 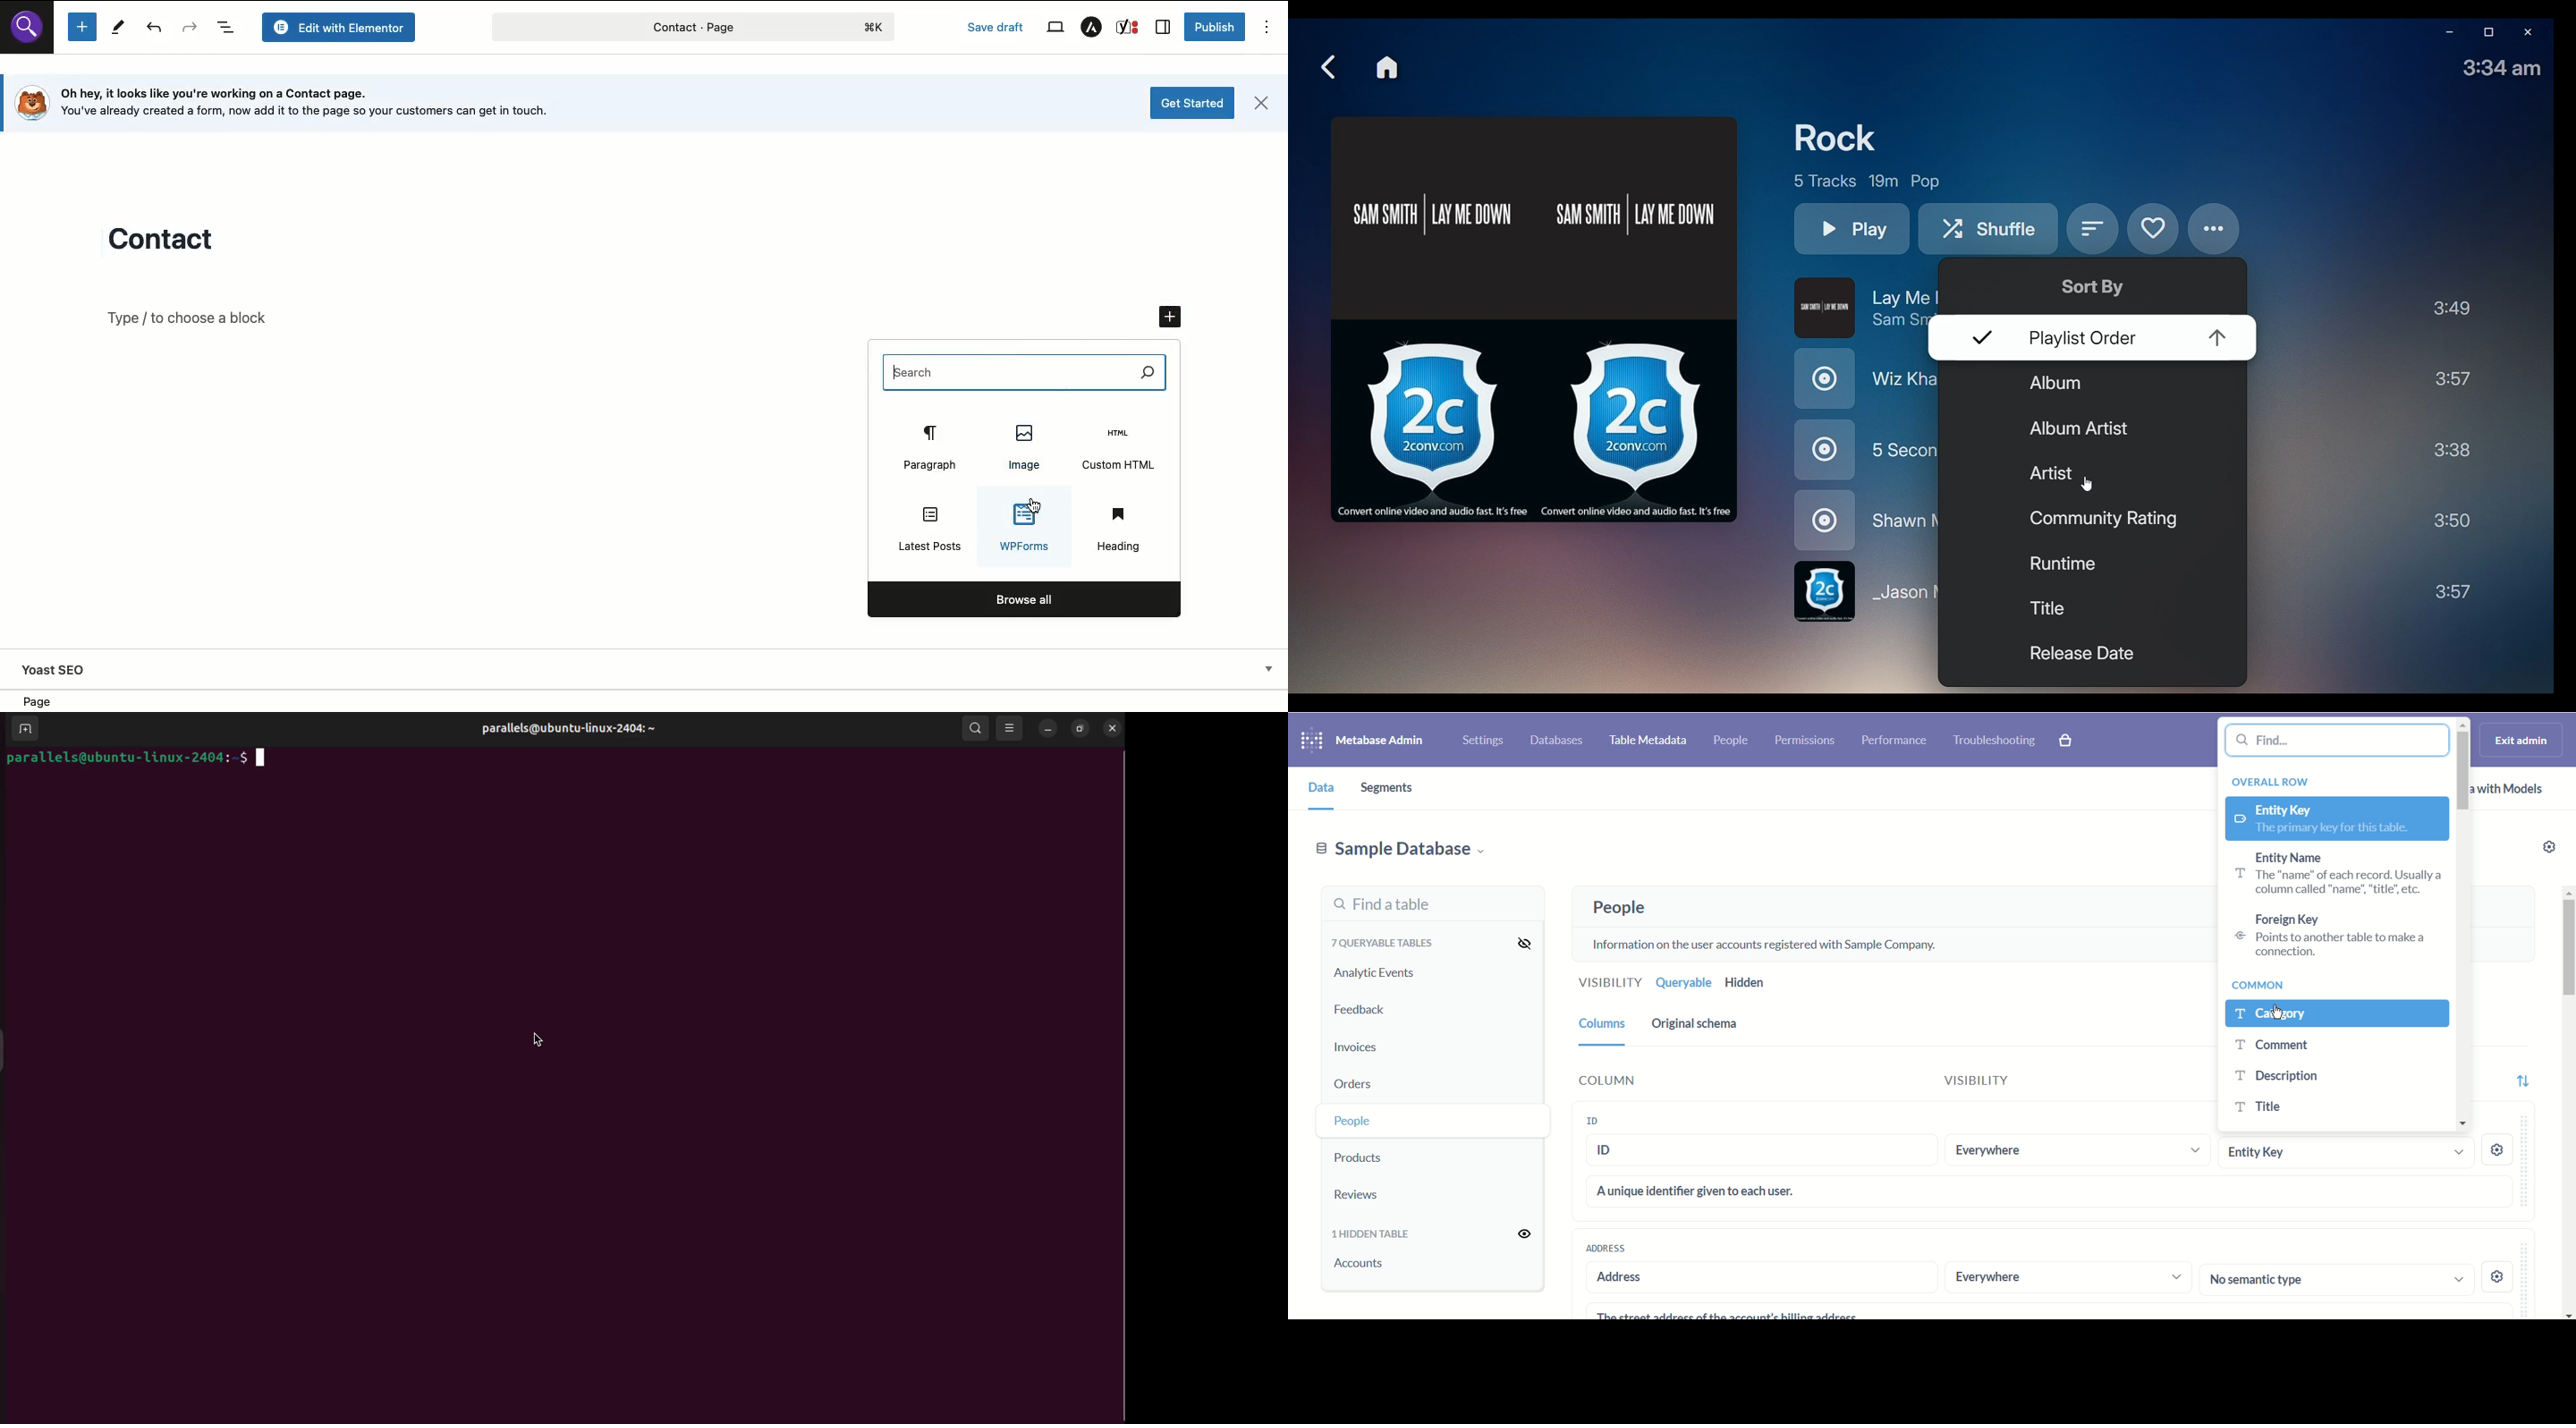 What do you see at coordinates (116, 27) in the screenshot?
I see `Tools` at bounding box center [116, 27].